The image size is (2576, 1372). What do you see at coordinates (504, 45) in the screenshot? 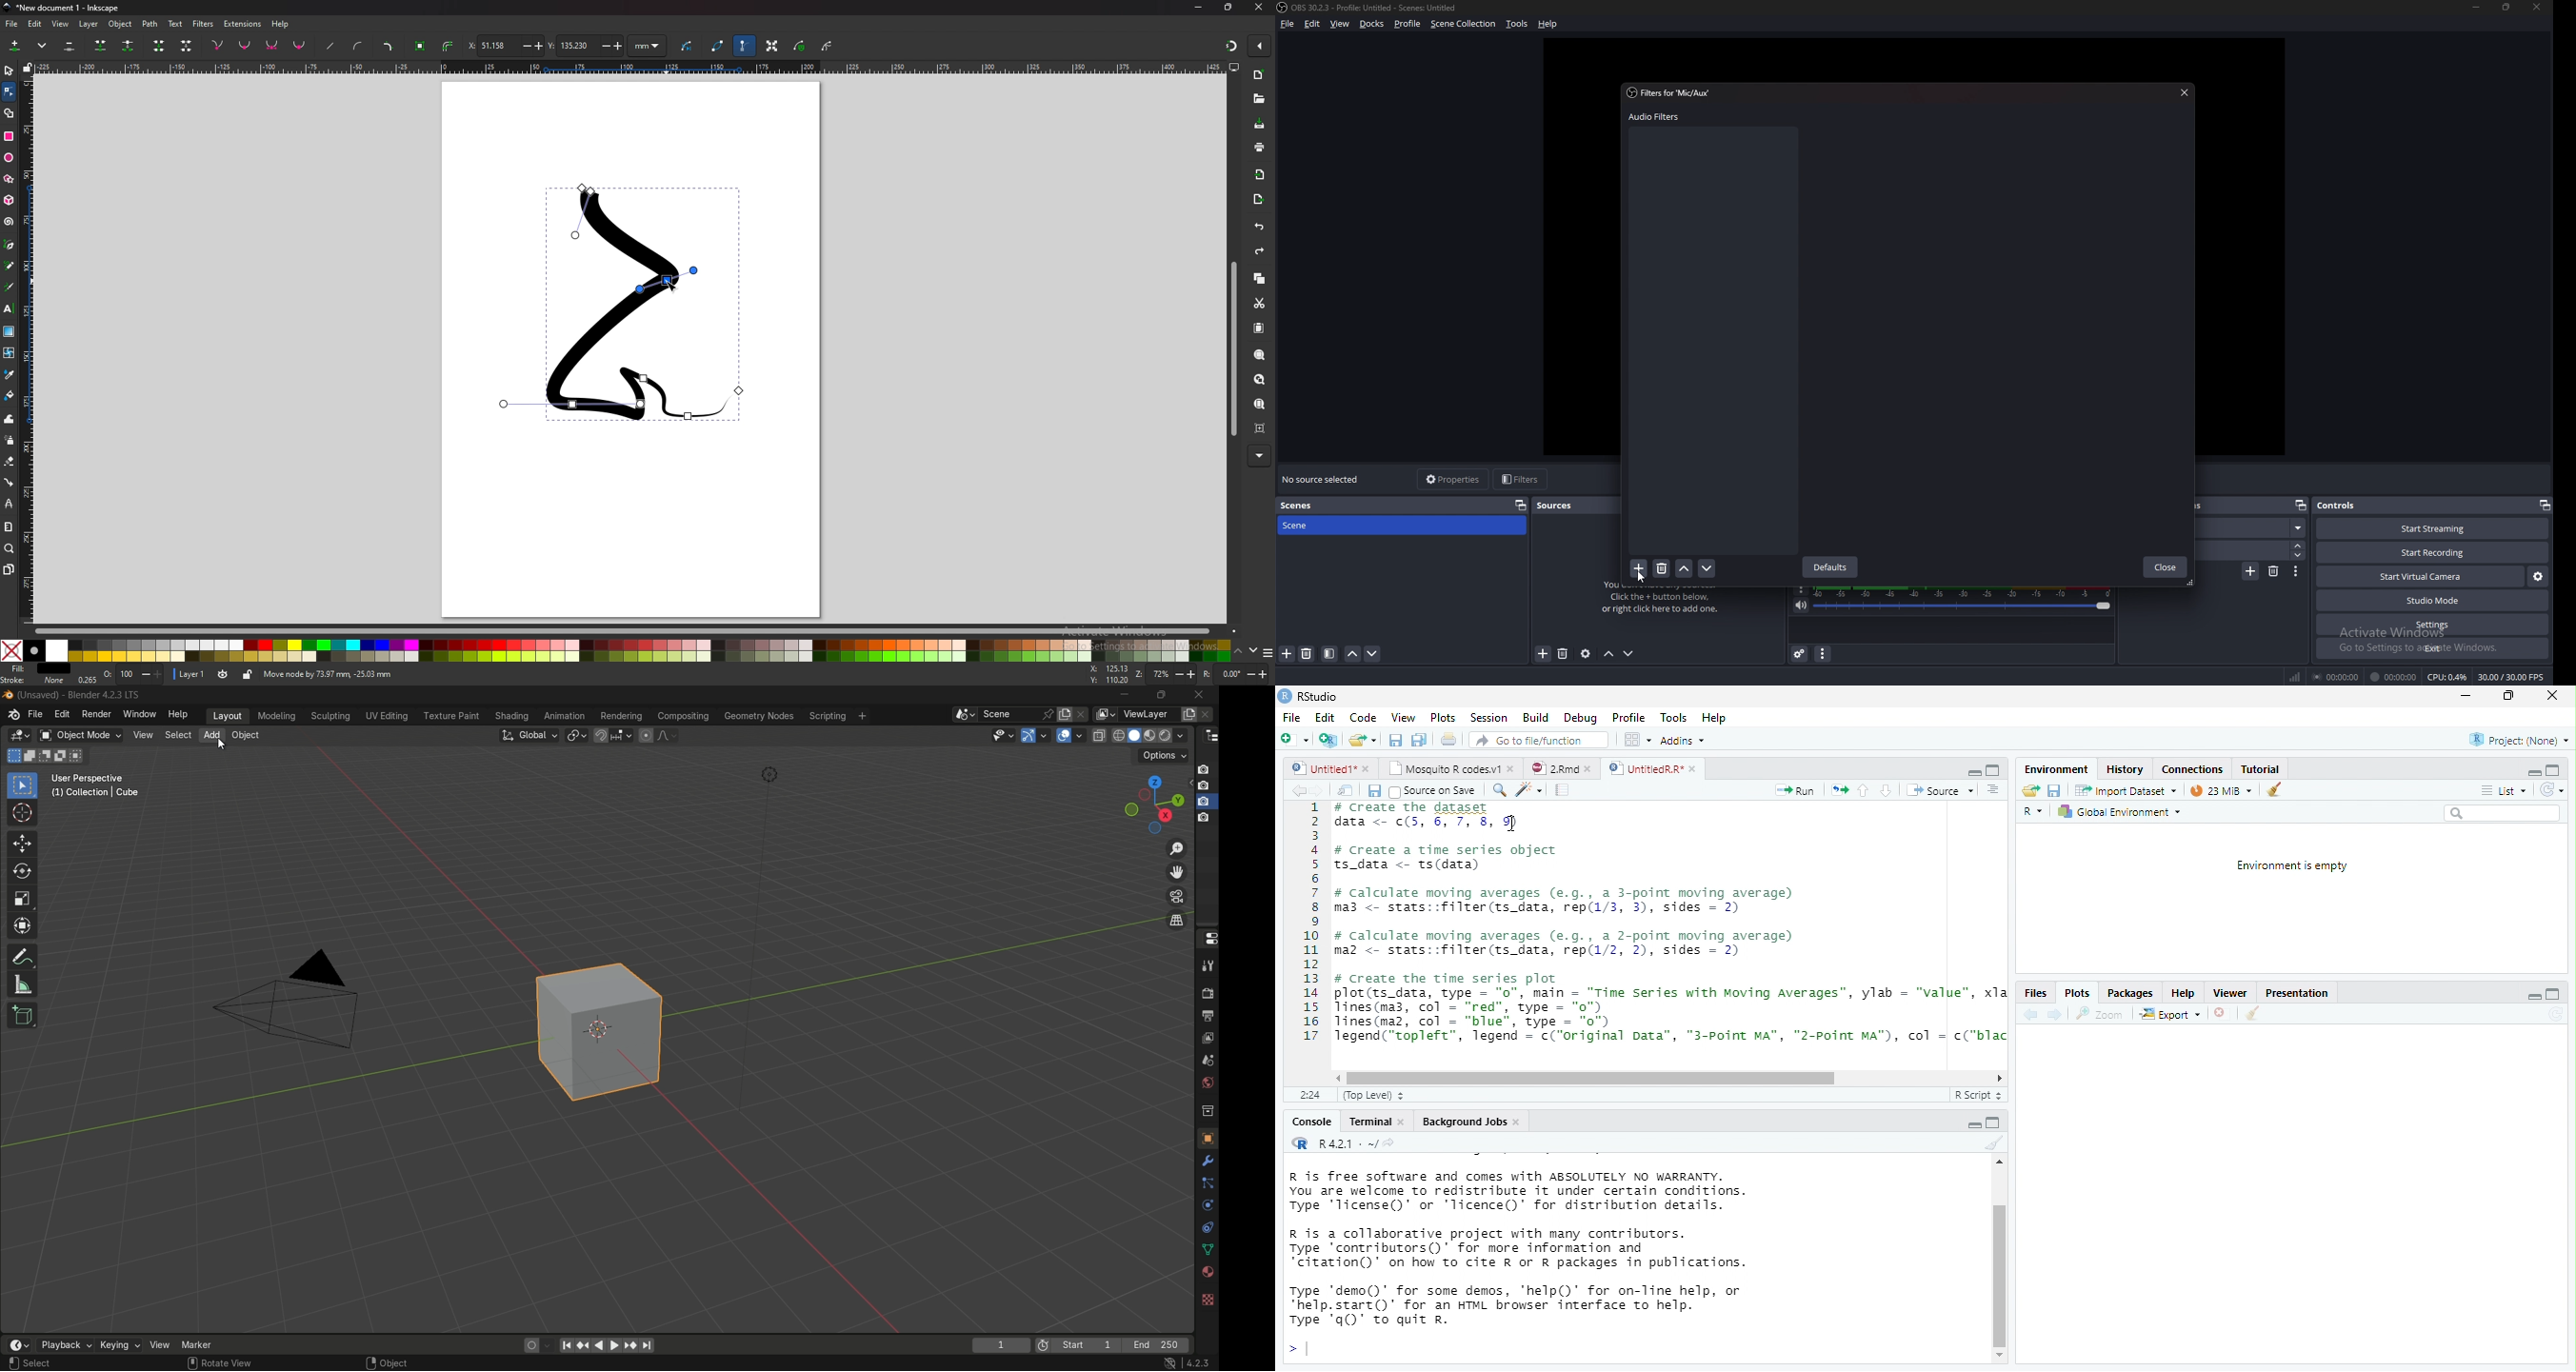
I see `x coordinates` at bounding box center [504, 45].